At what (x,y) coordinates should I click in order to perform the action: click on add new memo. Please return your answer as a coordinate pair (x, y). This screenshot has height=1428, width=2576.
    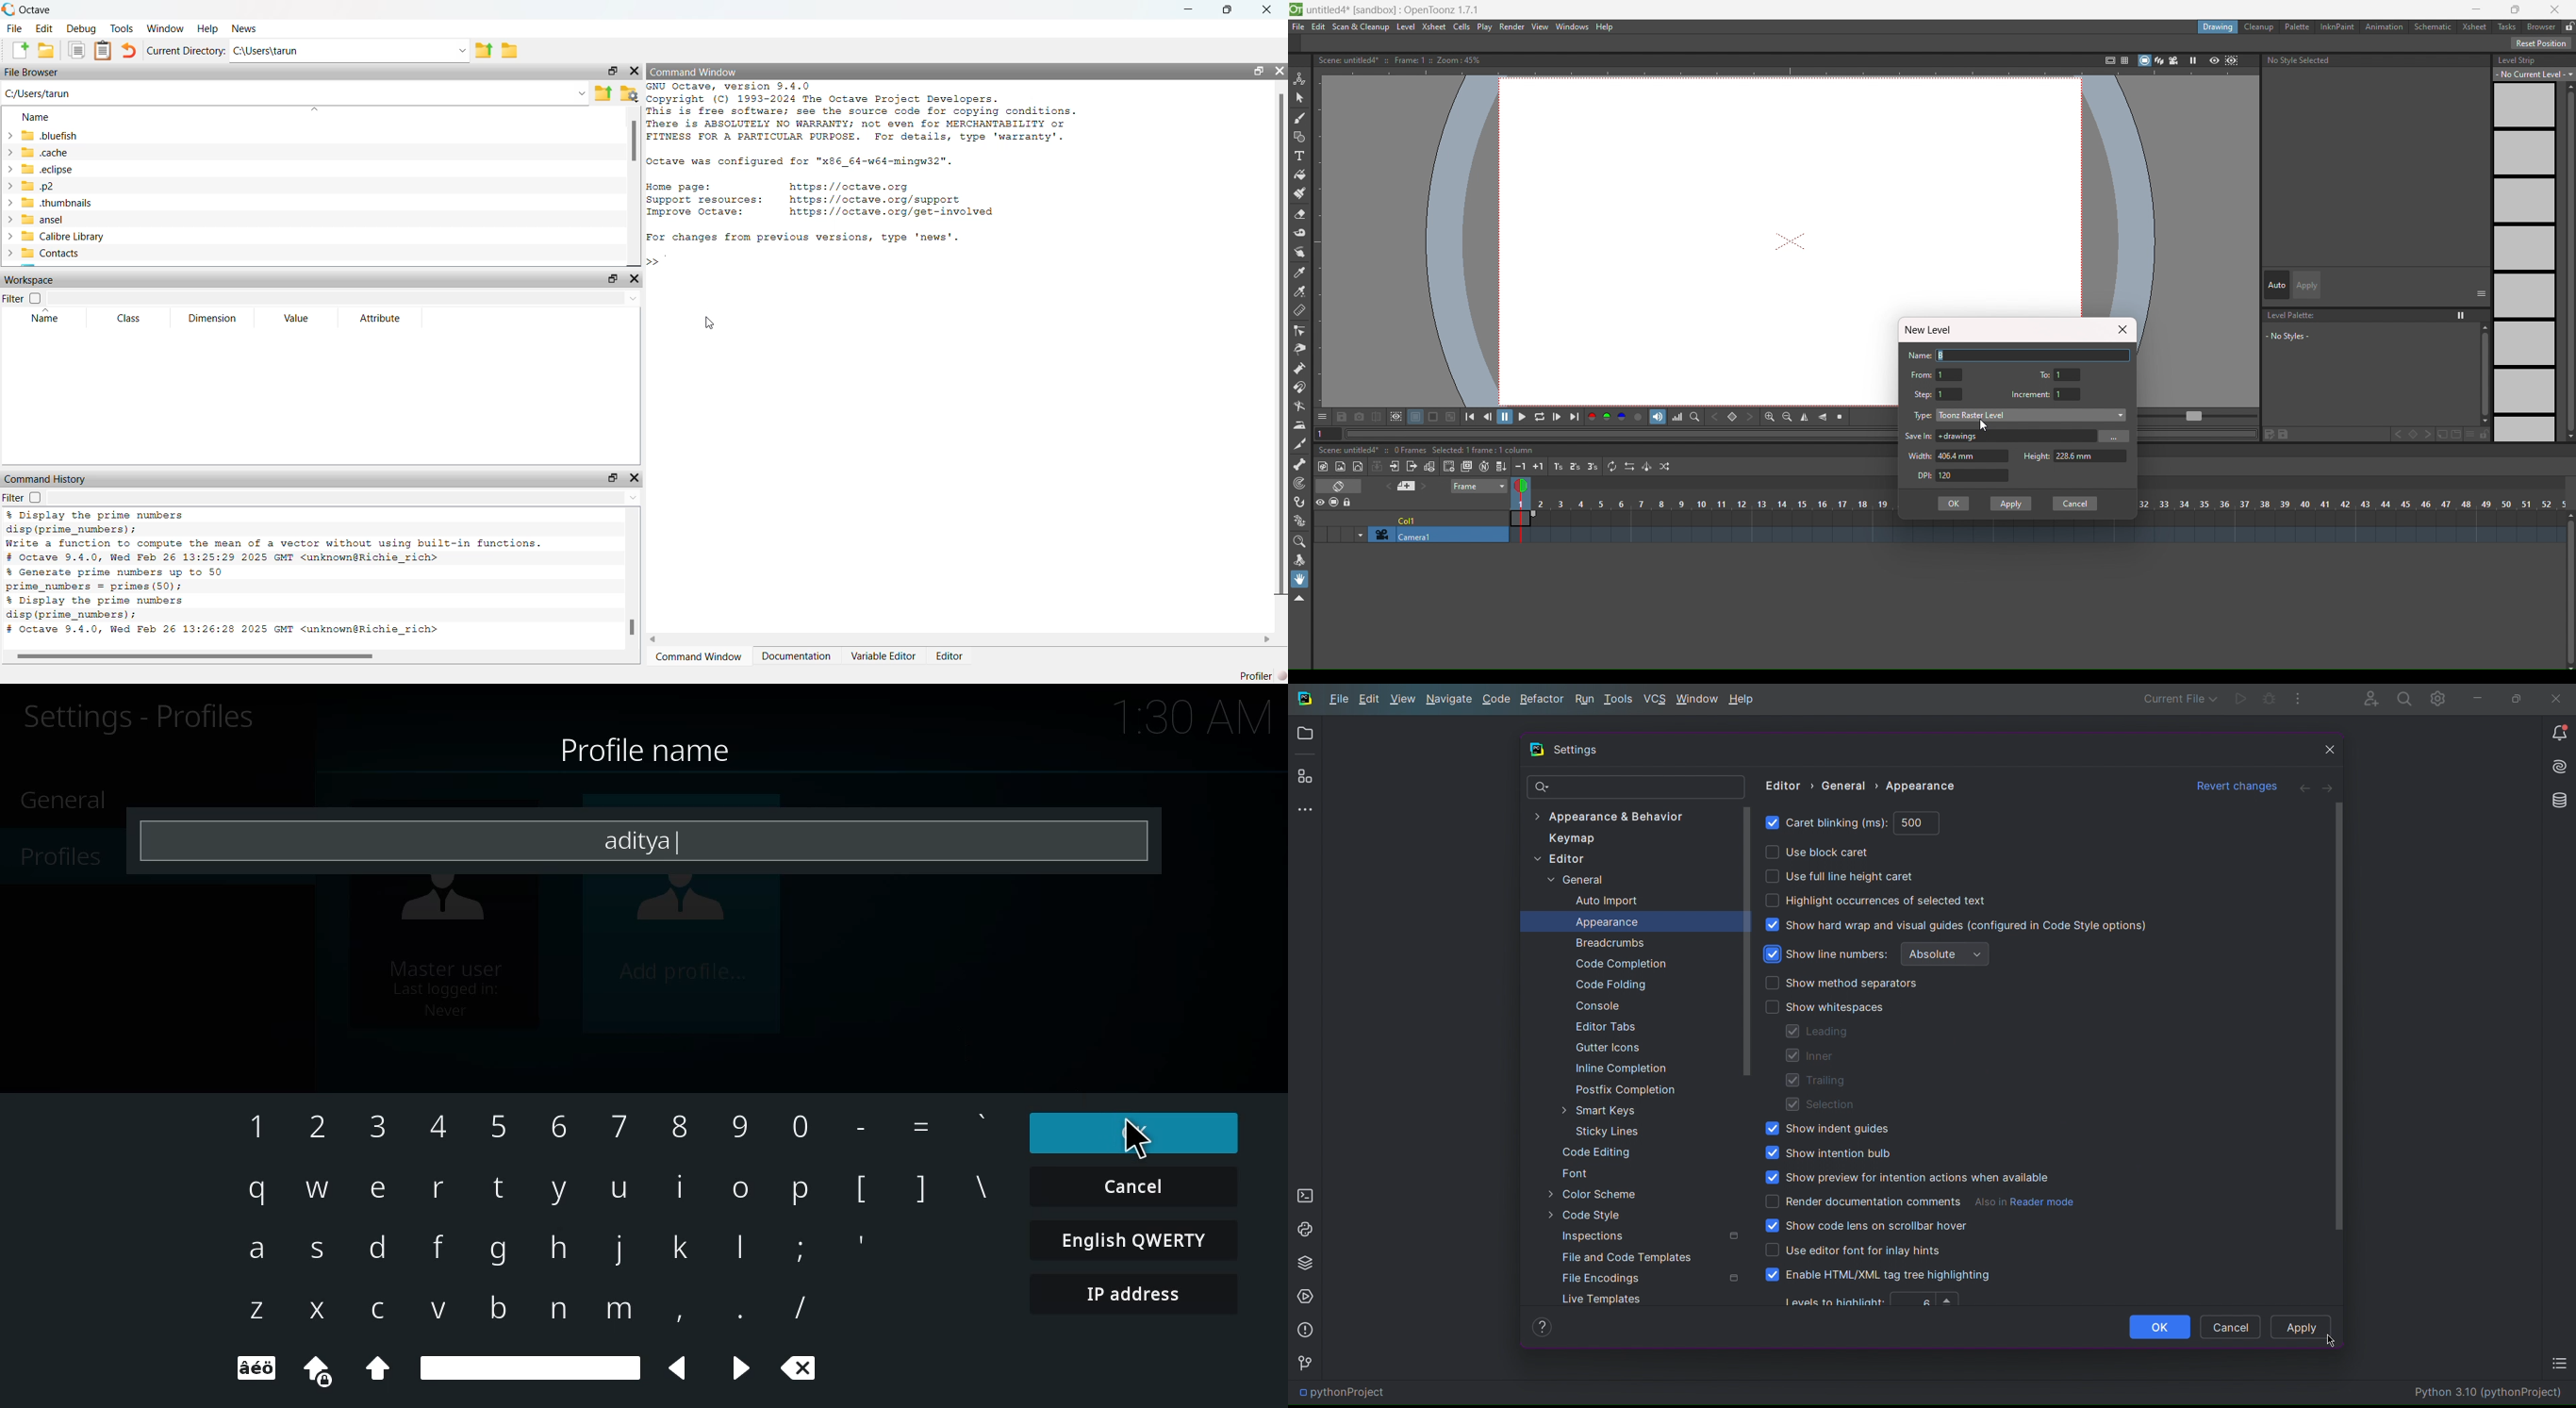
    Looking at the image, I should click on (1410, 486).